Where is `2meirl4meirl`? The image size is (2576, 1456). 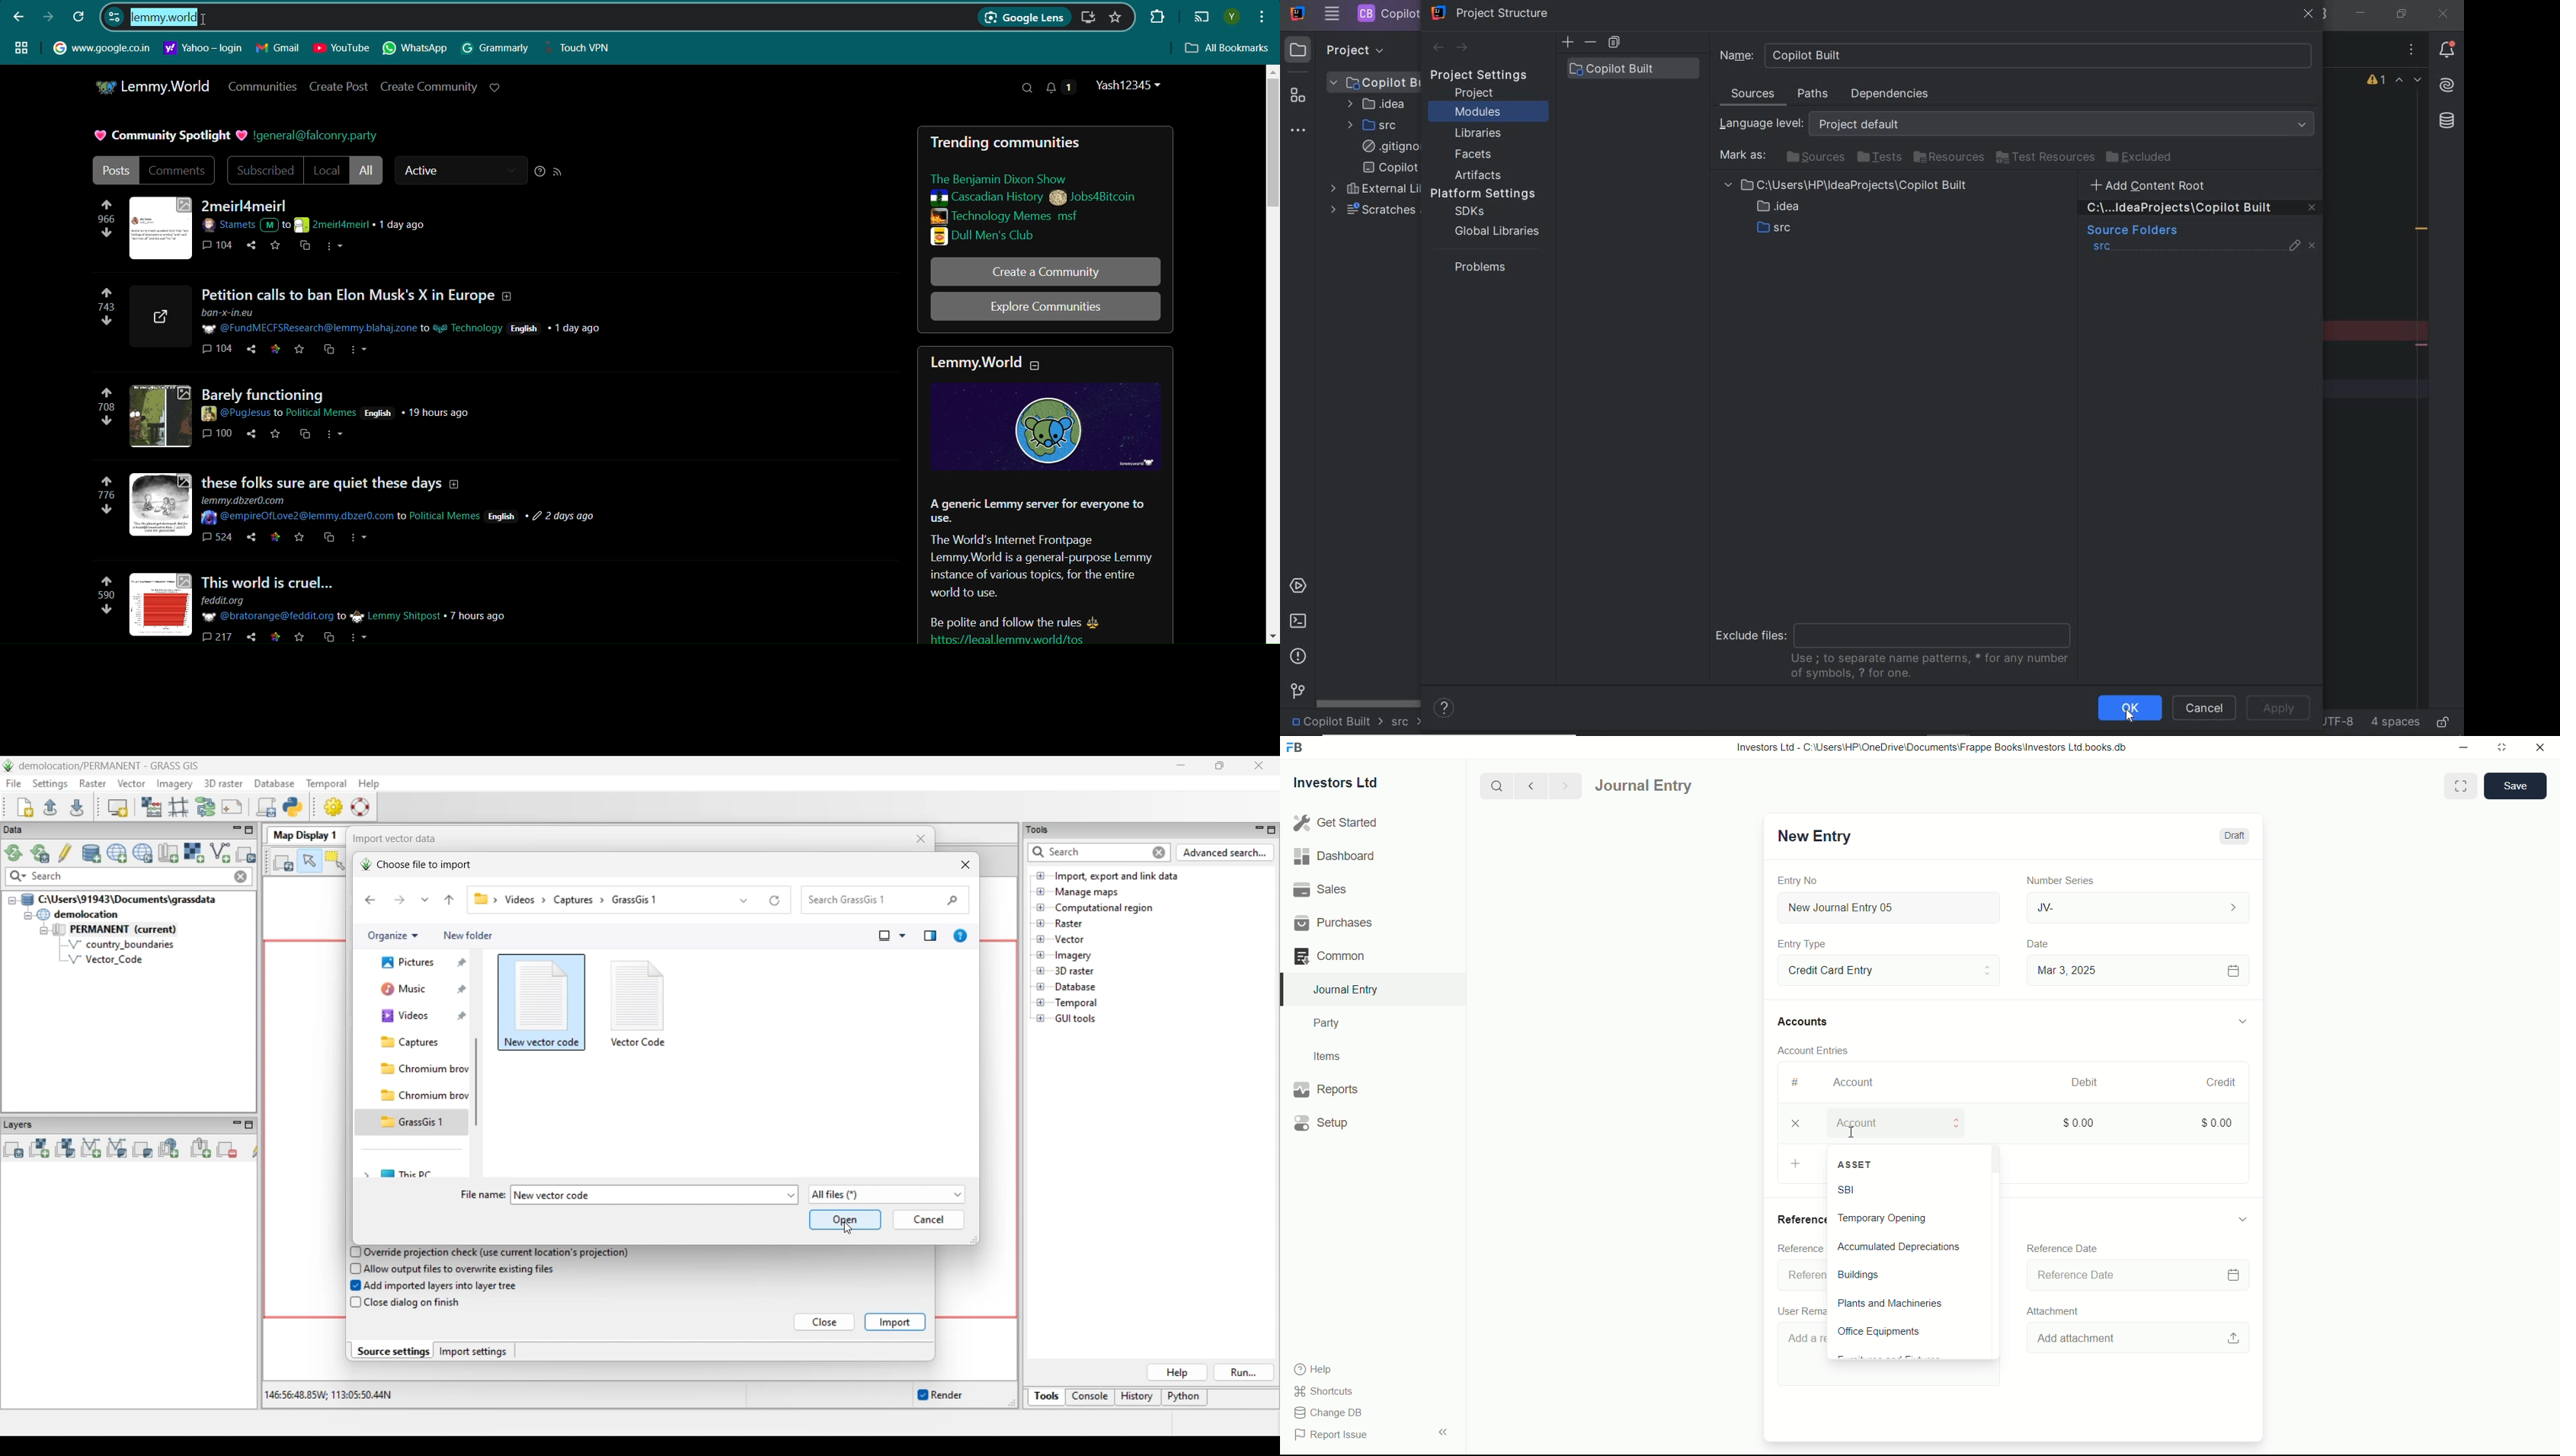
2meirl4meirl is located at coordinates (247, 206).